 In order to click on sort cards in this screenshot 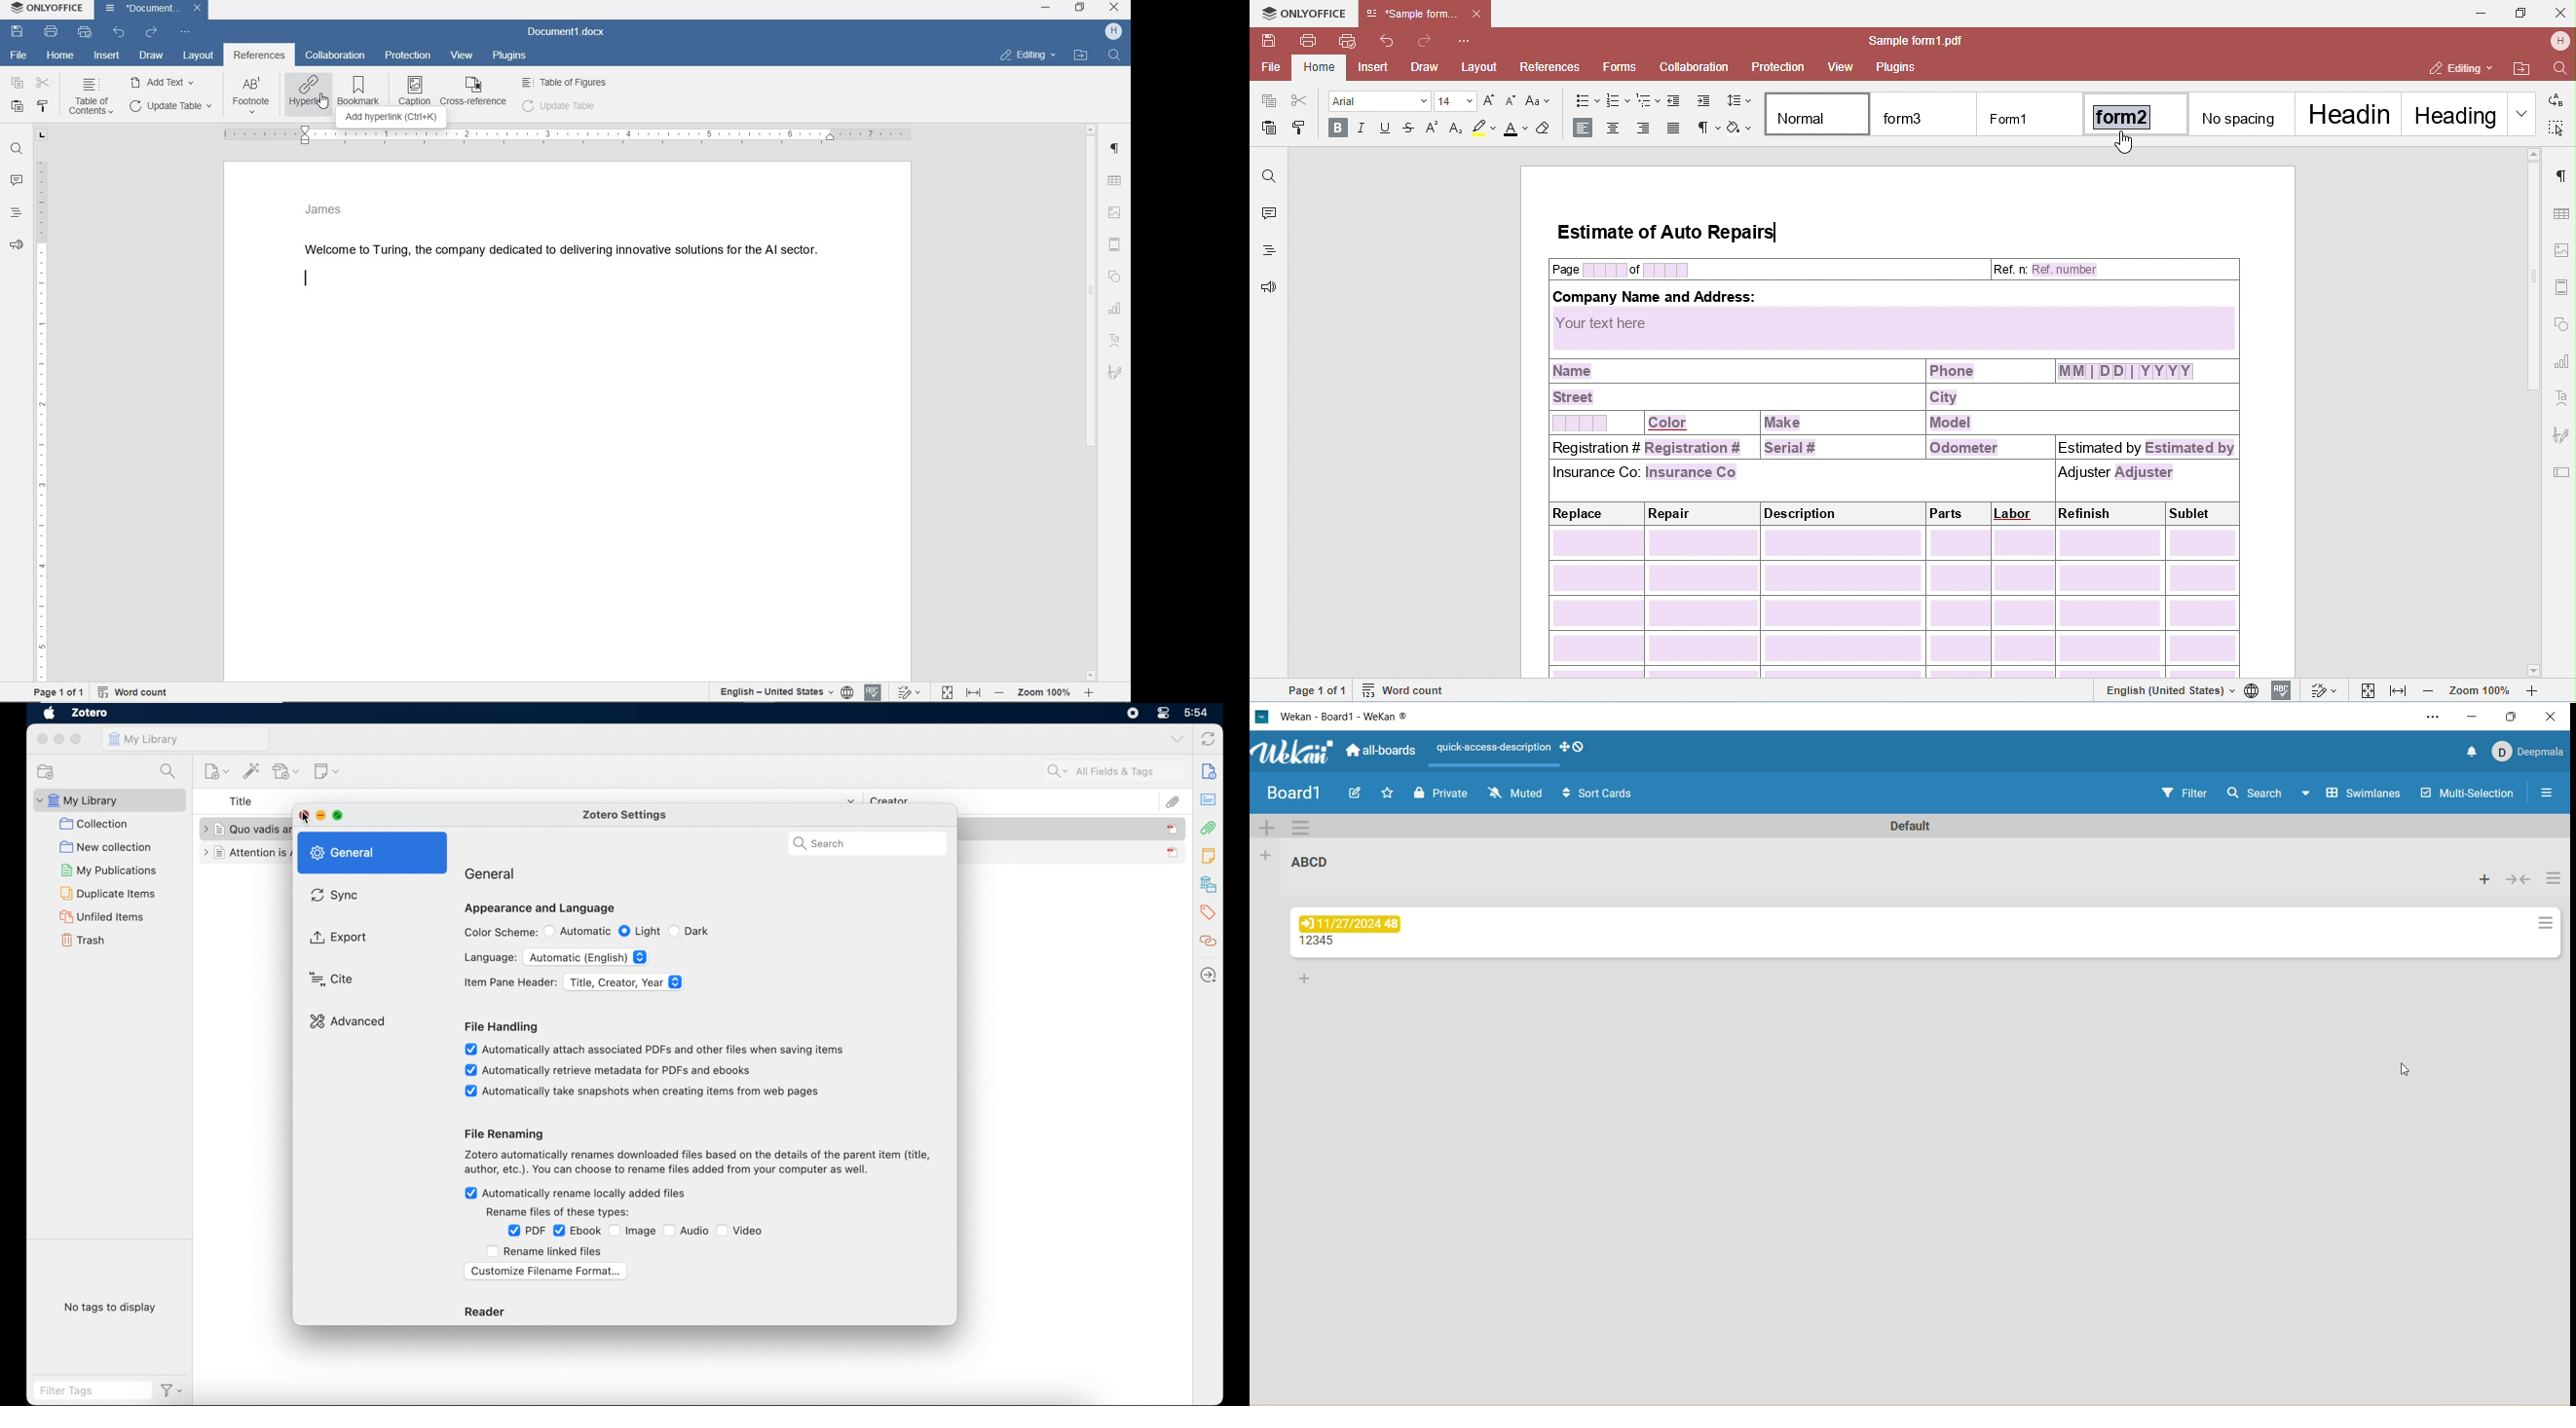, I will do `click(1601, 793)`.